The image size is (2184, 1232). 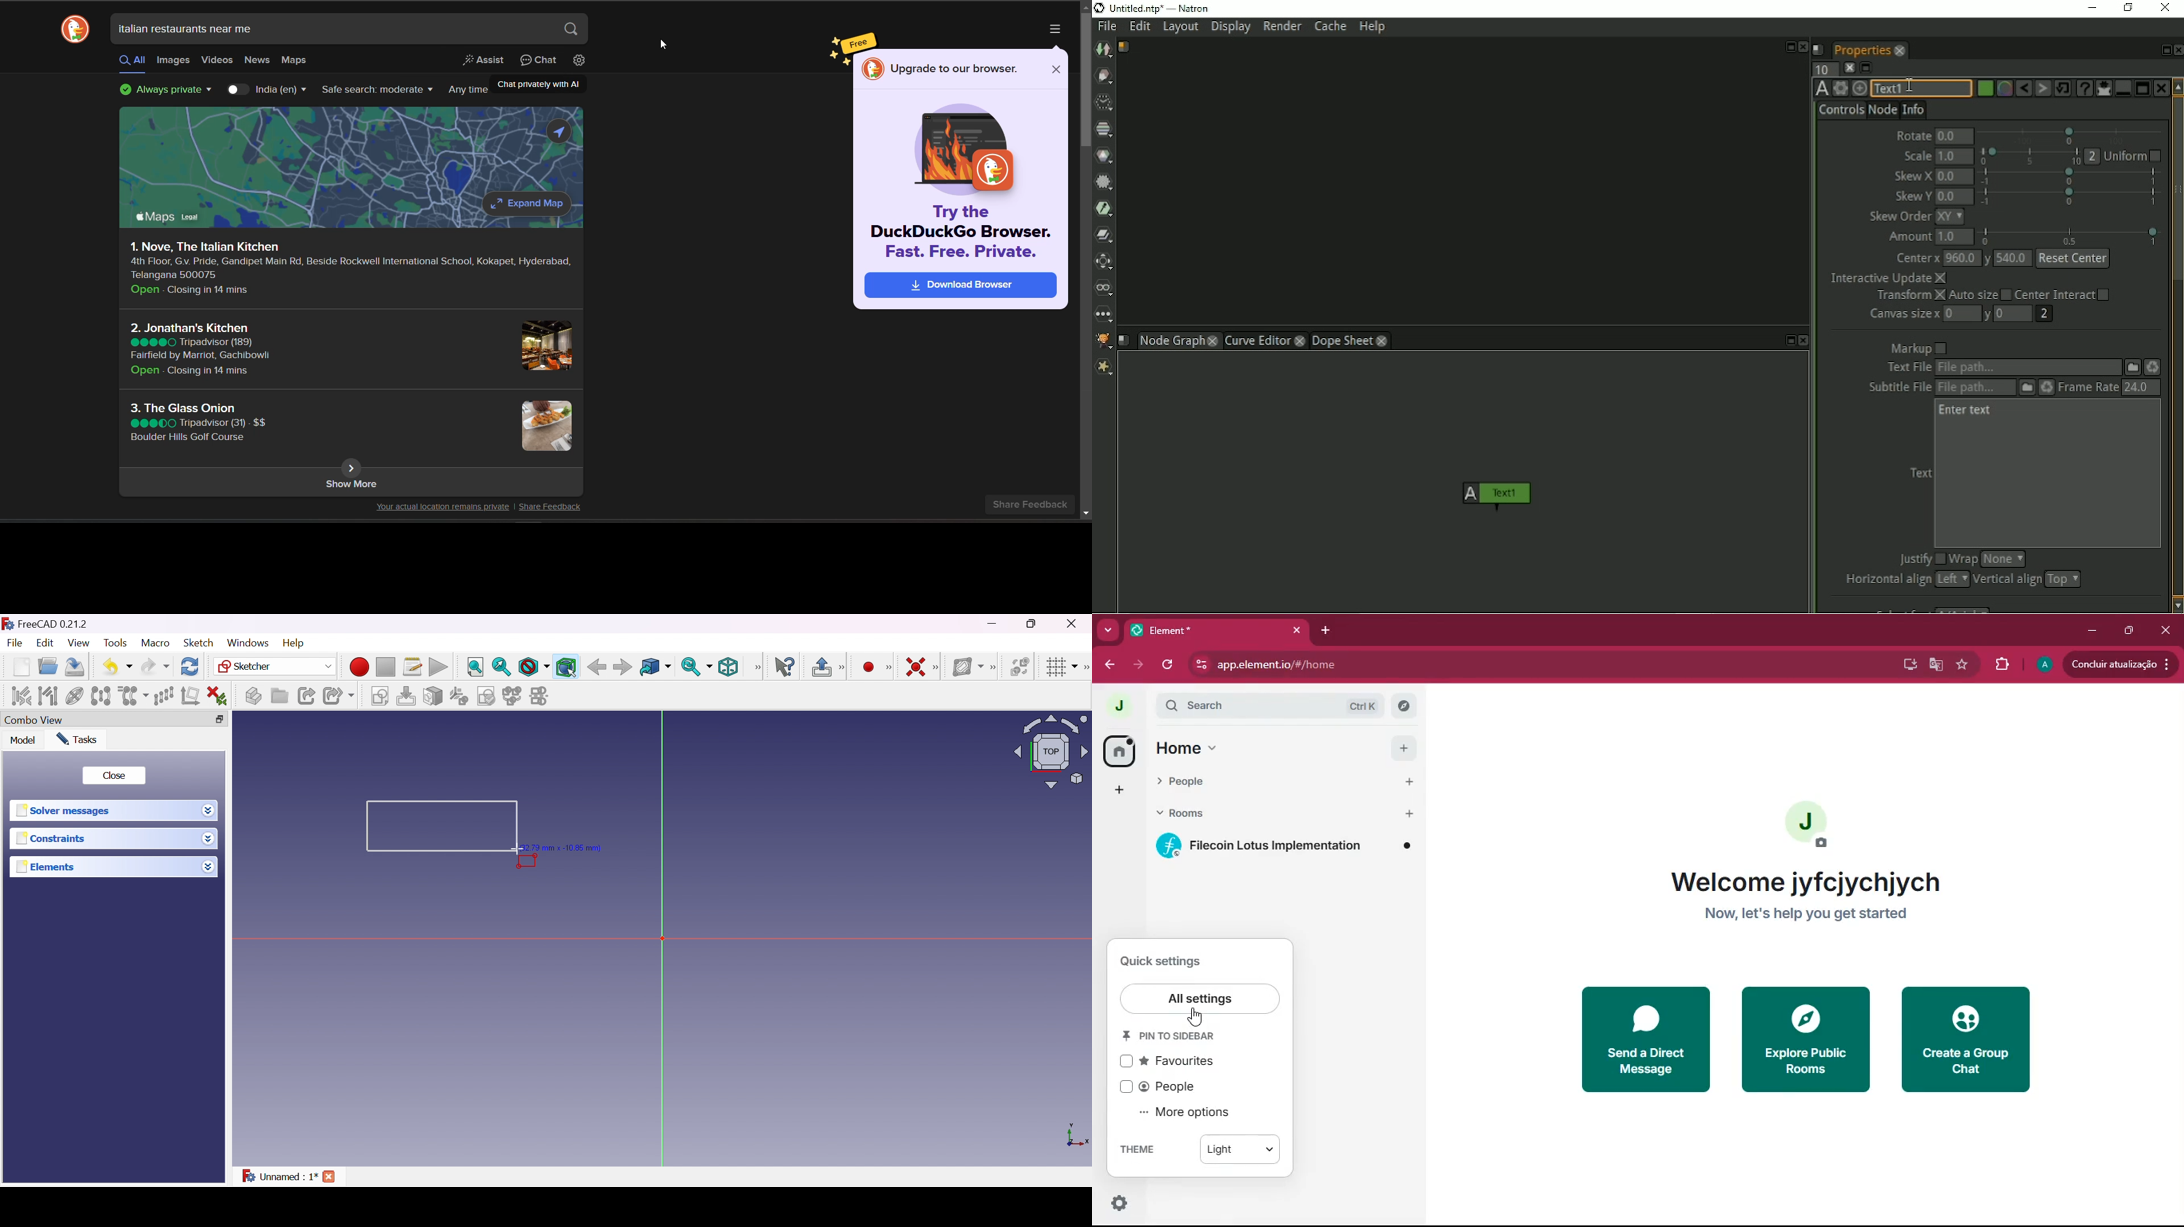 I want to click on Fit all, so click(x=475, y=666).